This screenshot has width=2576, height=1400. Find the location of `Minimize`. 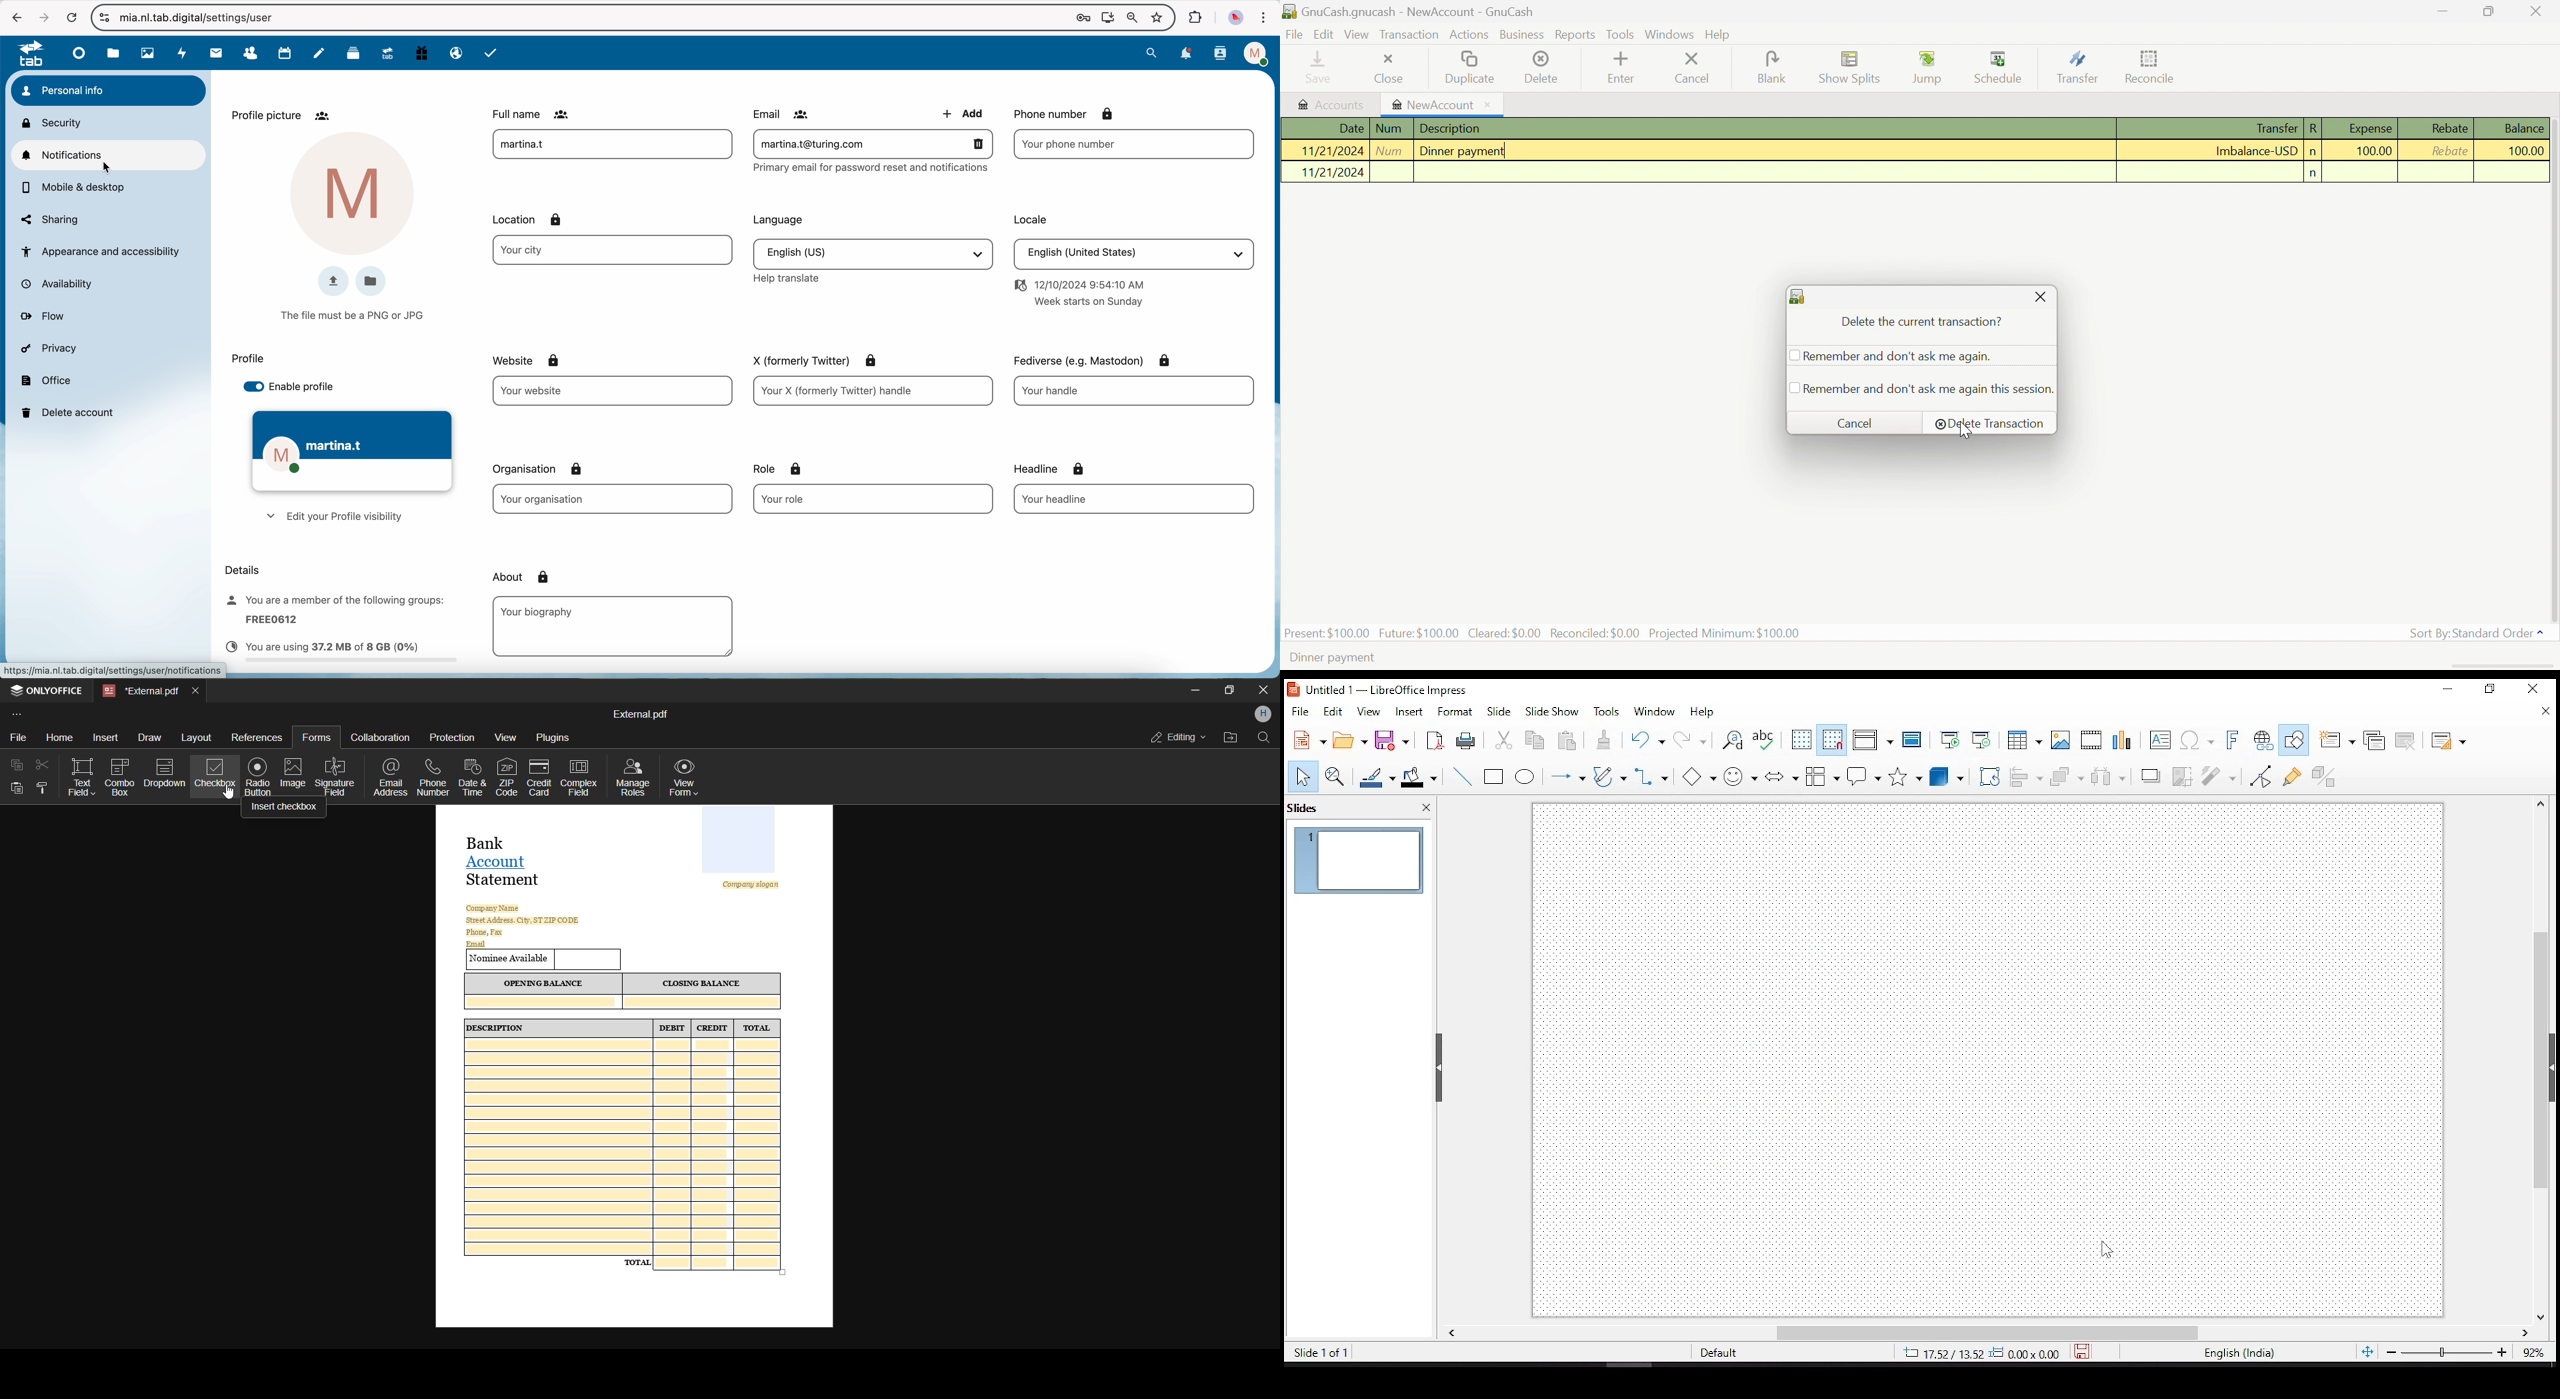

Minimize is located at coordinates (2439, 13).